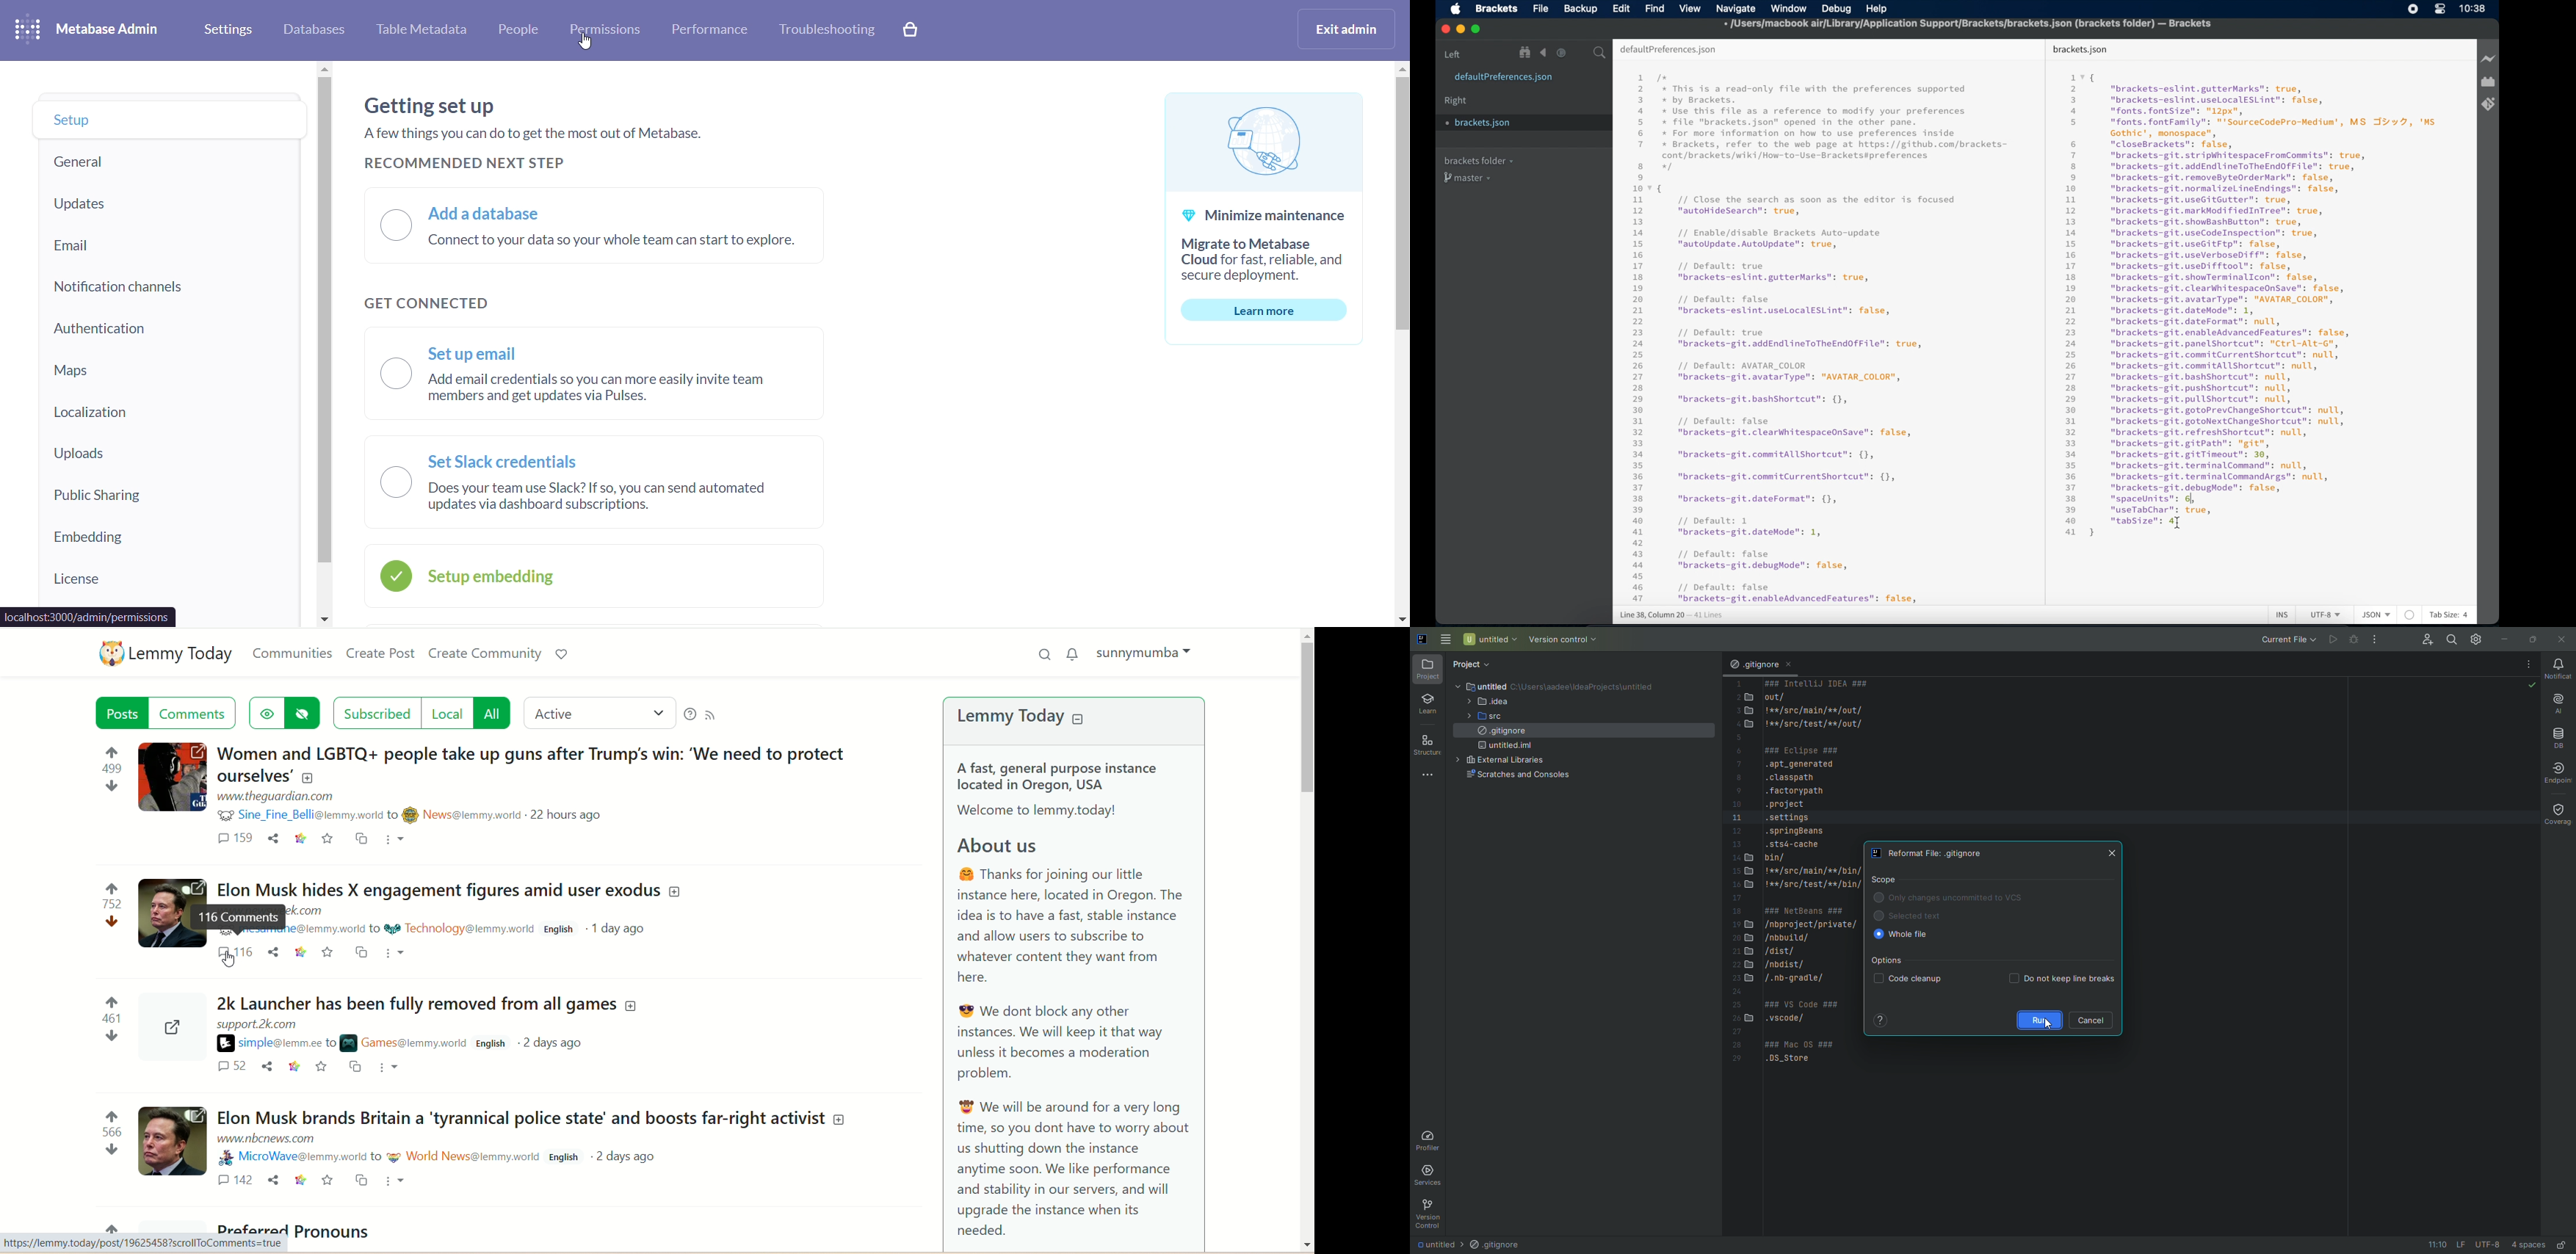 Image resolution: width=2576 pixels, height=1260 pixels. I want to click on share, so click(275, 1178).